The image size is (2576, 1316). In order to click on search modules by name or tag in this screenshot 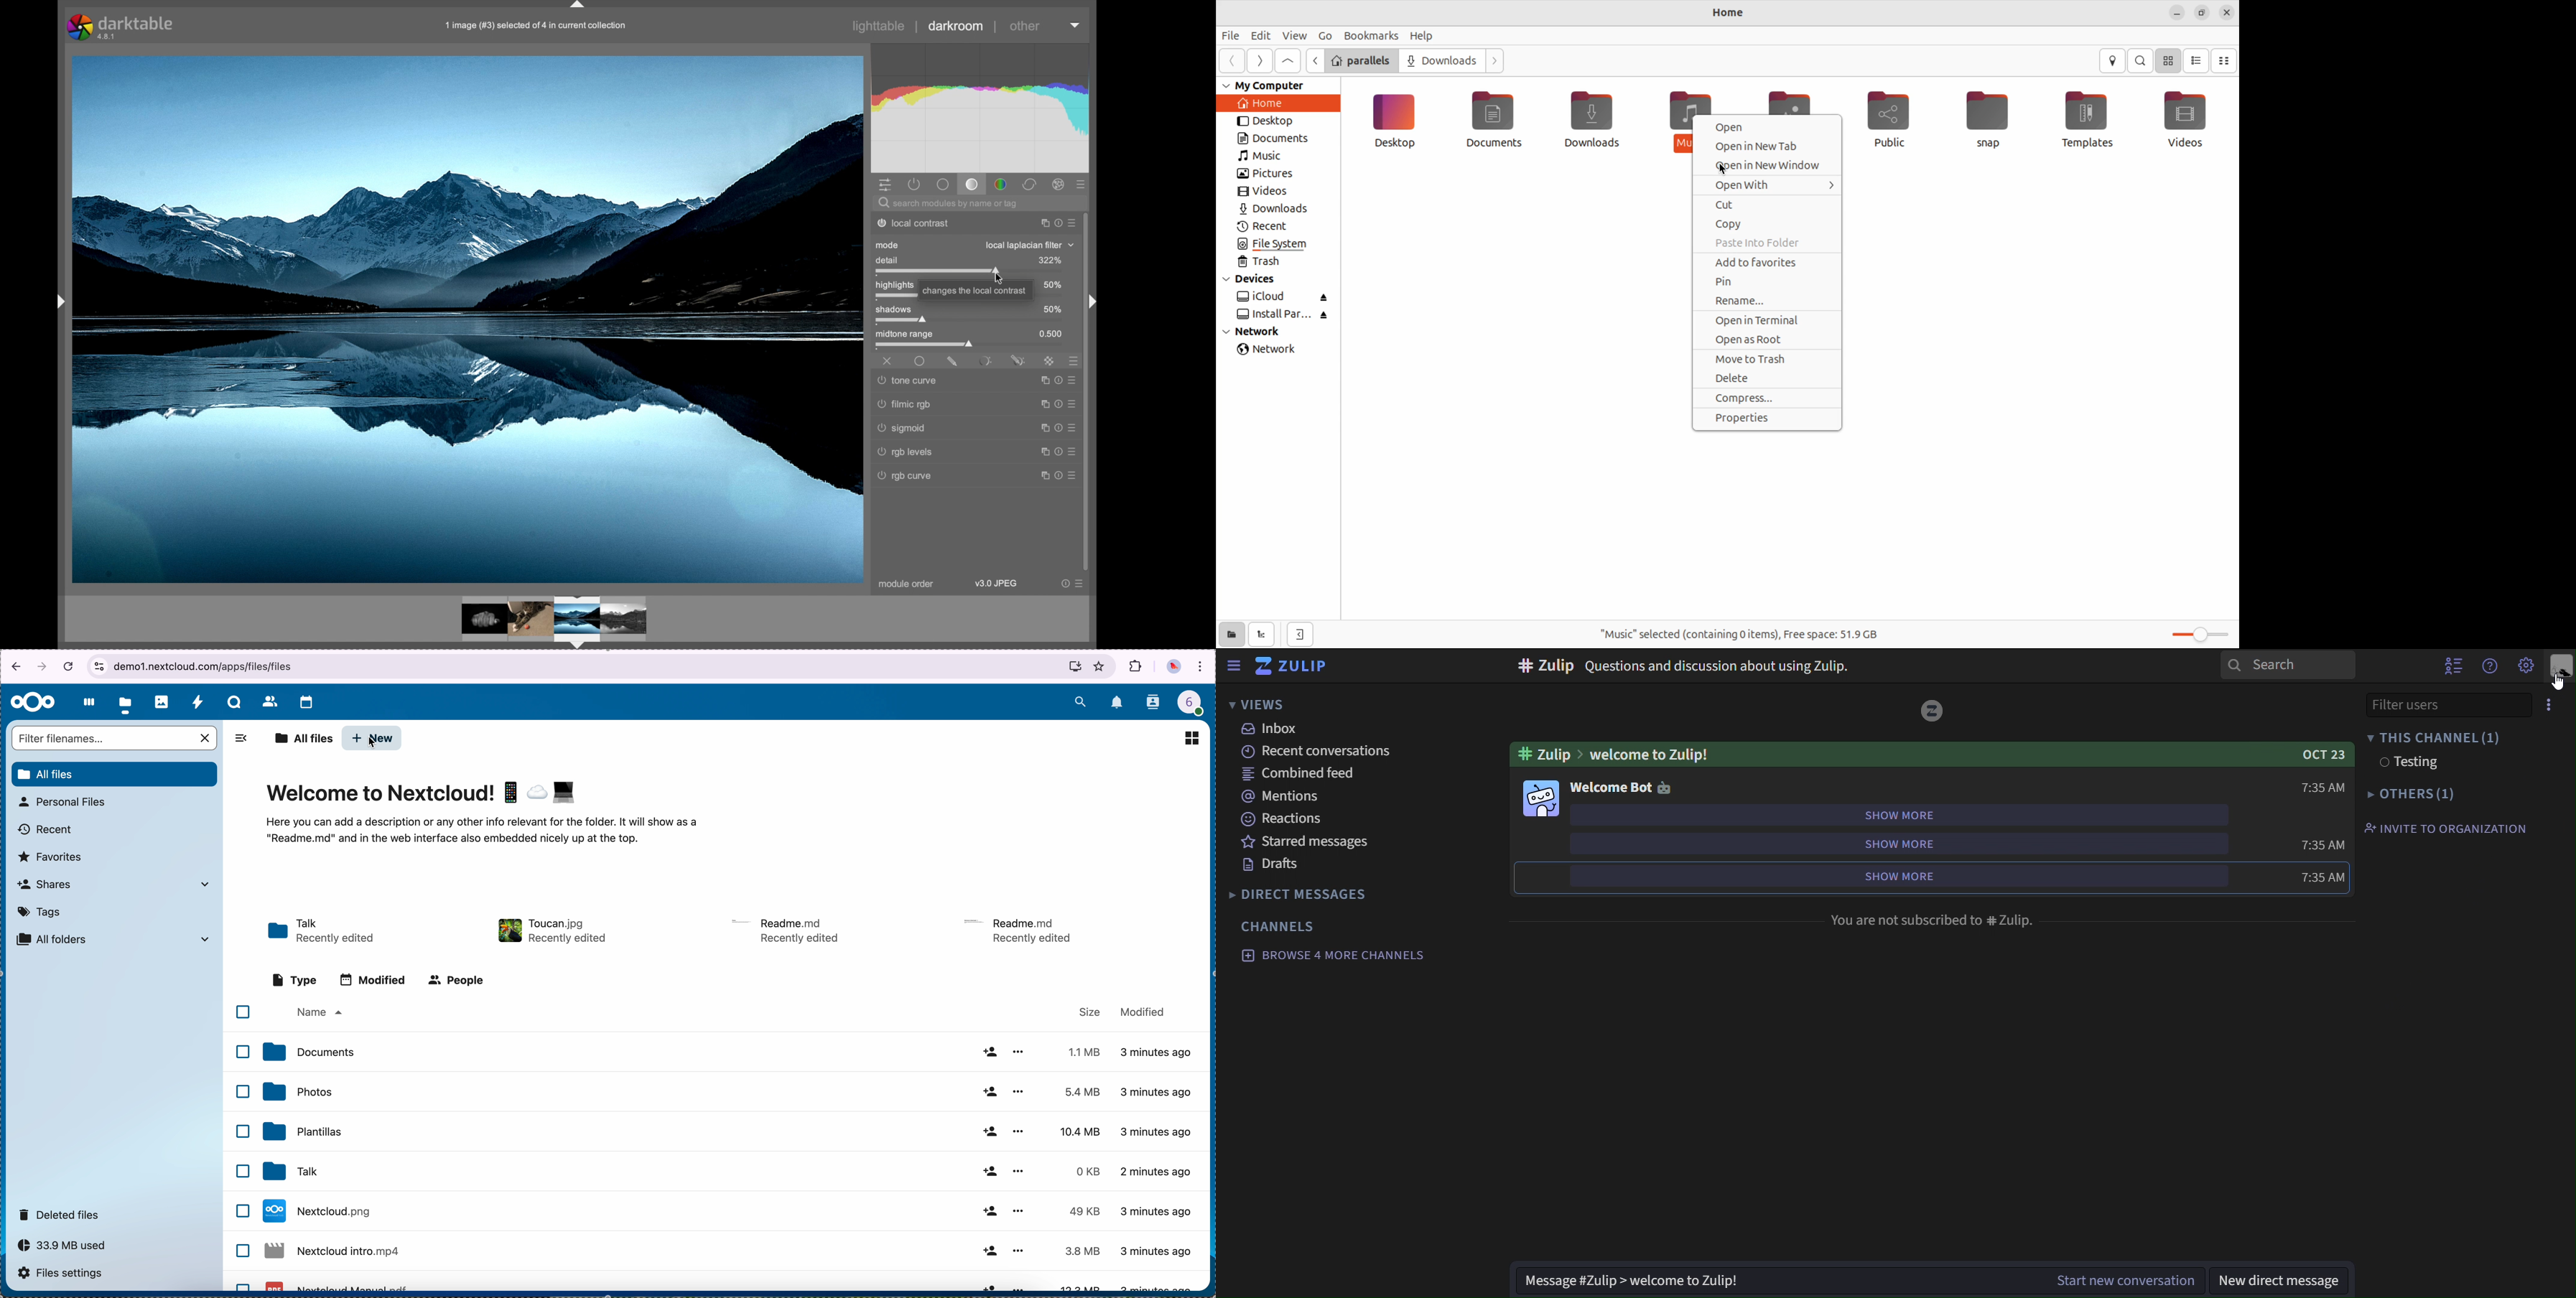, I will do `click(948, 204)`.